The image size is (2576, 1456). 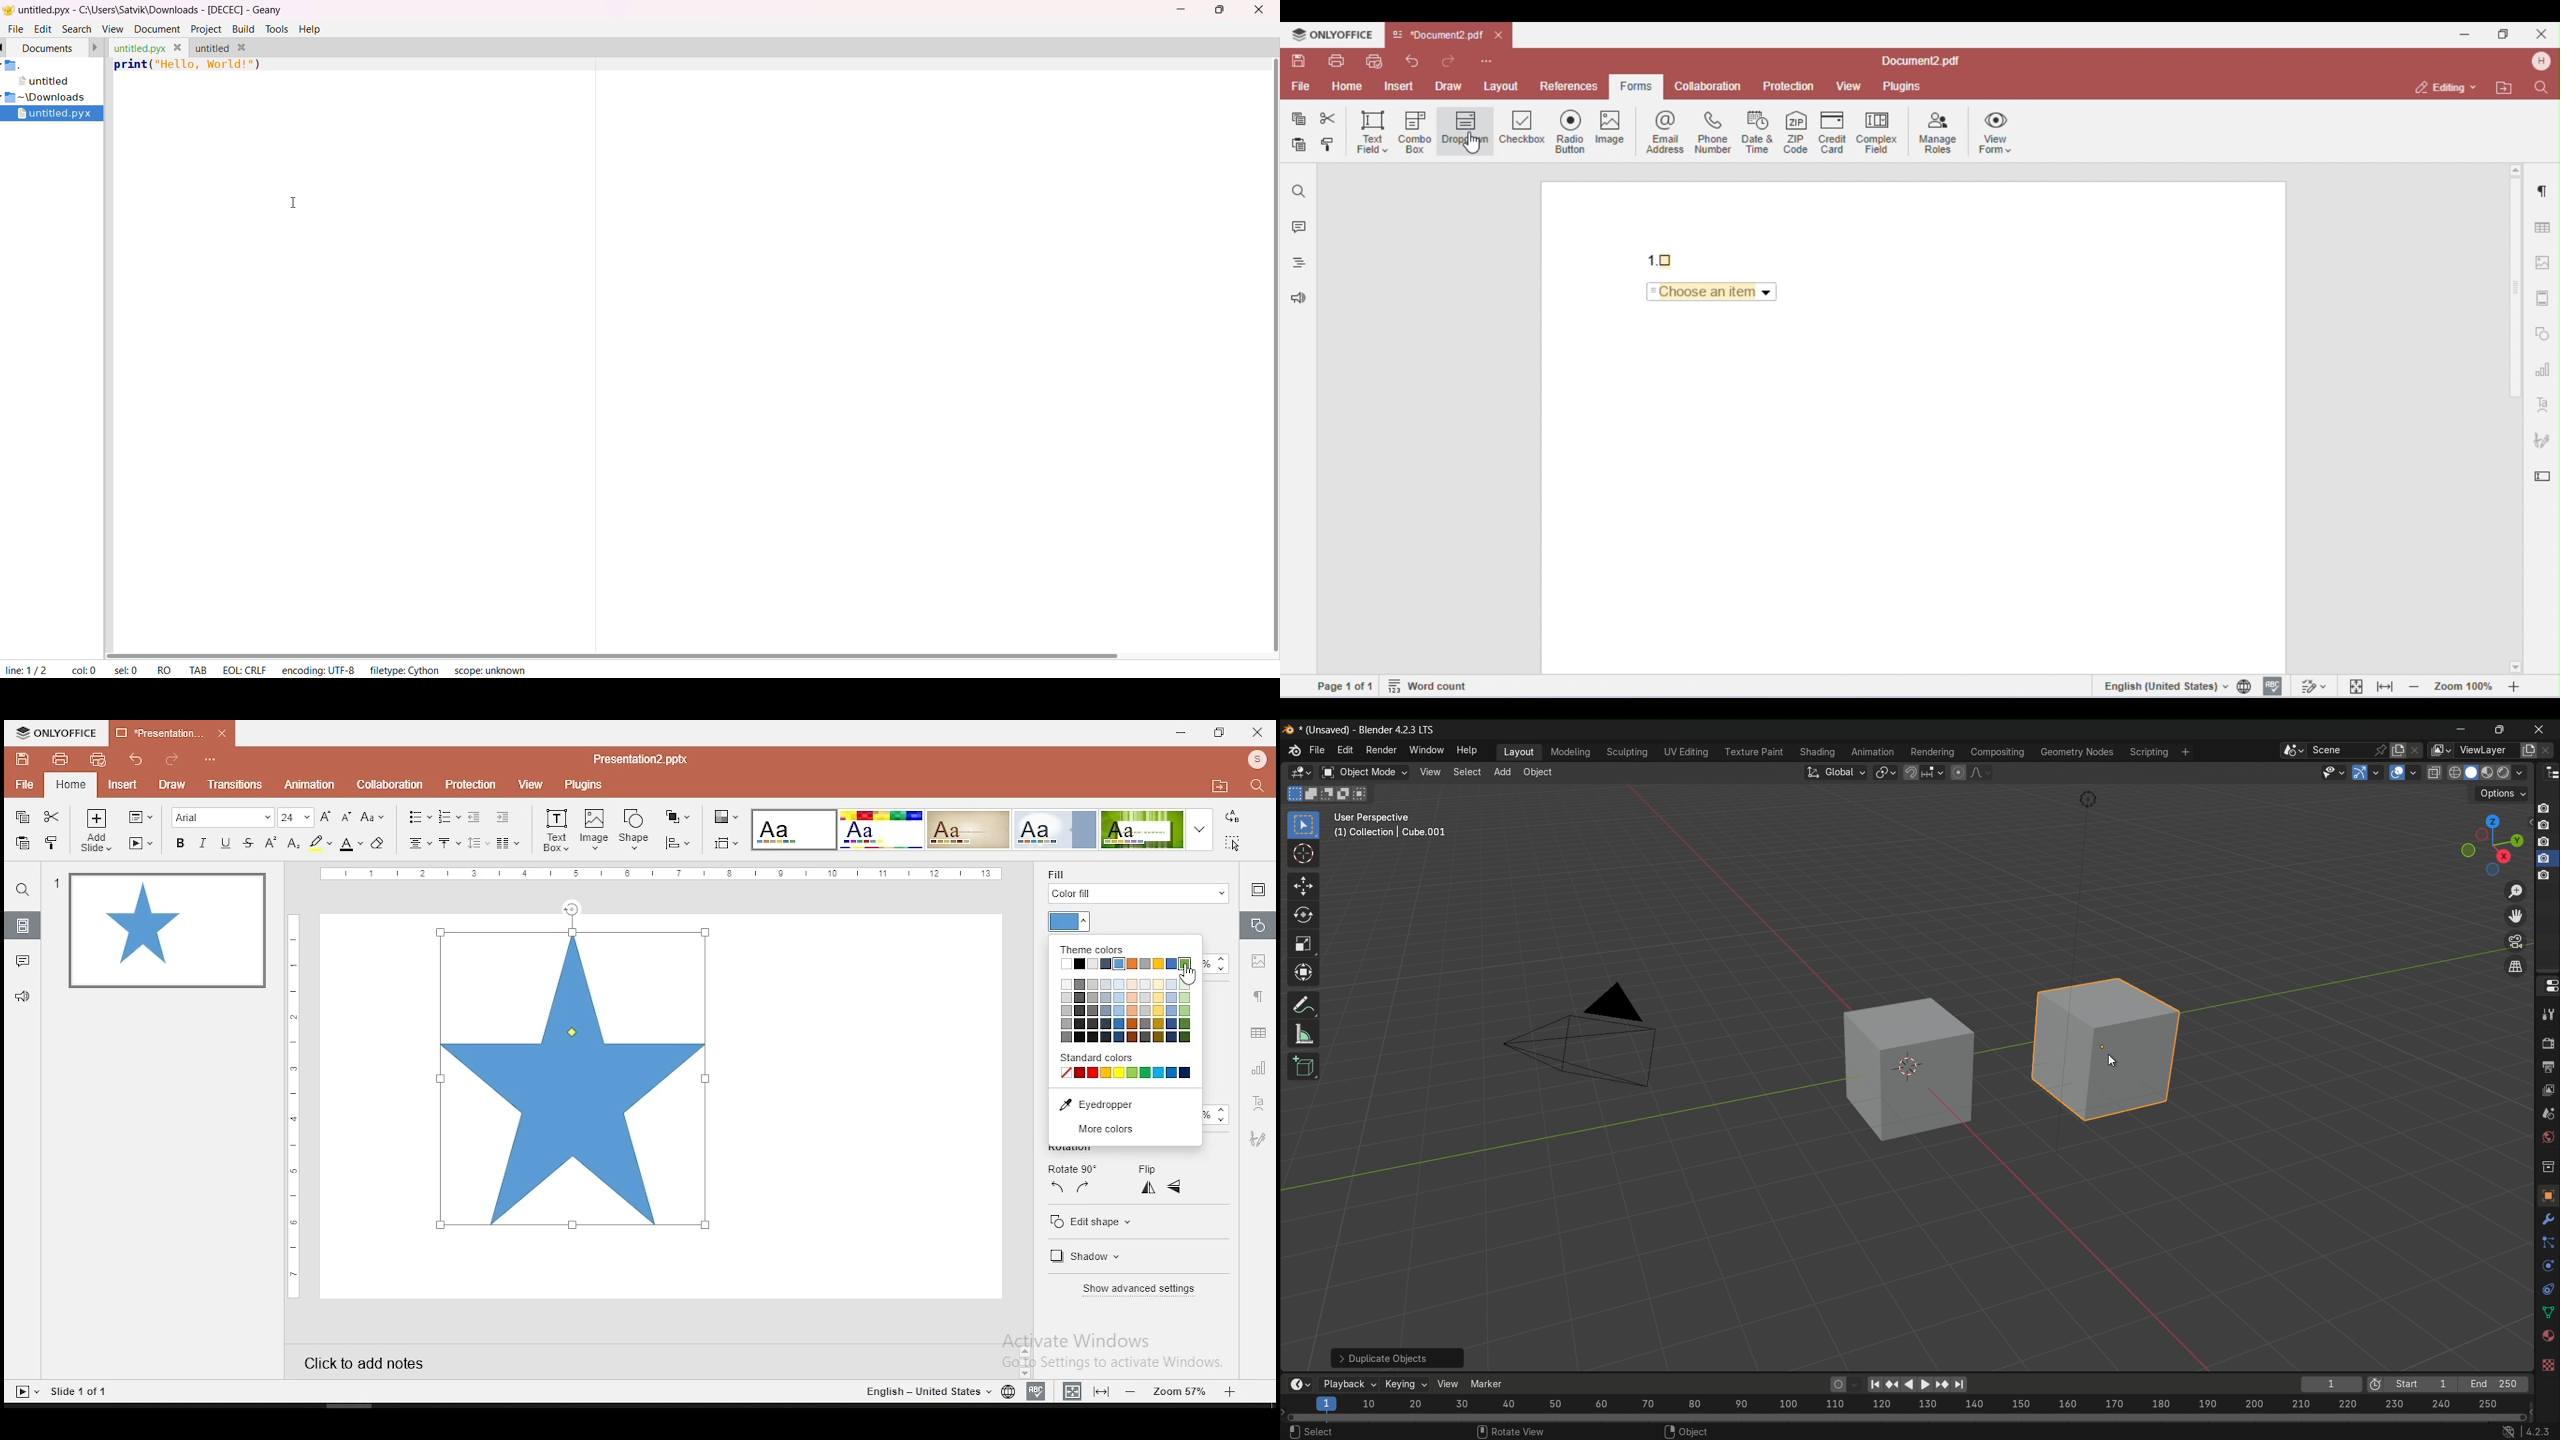 What do you see at coordinates (43, 29) in the screenshot?
I see `edit` at bounding box center [43, 29].